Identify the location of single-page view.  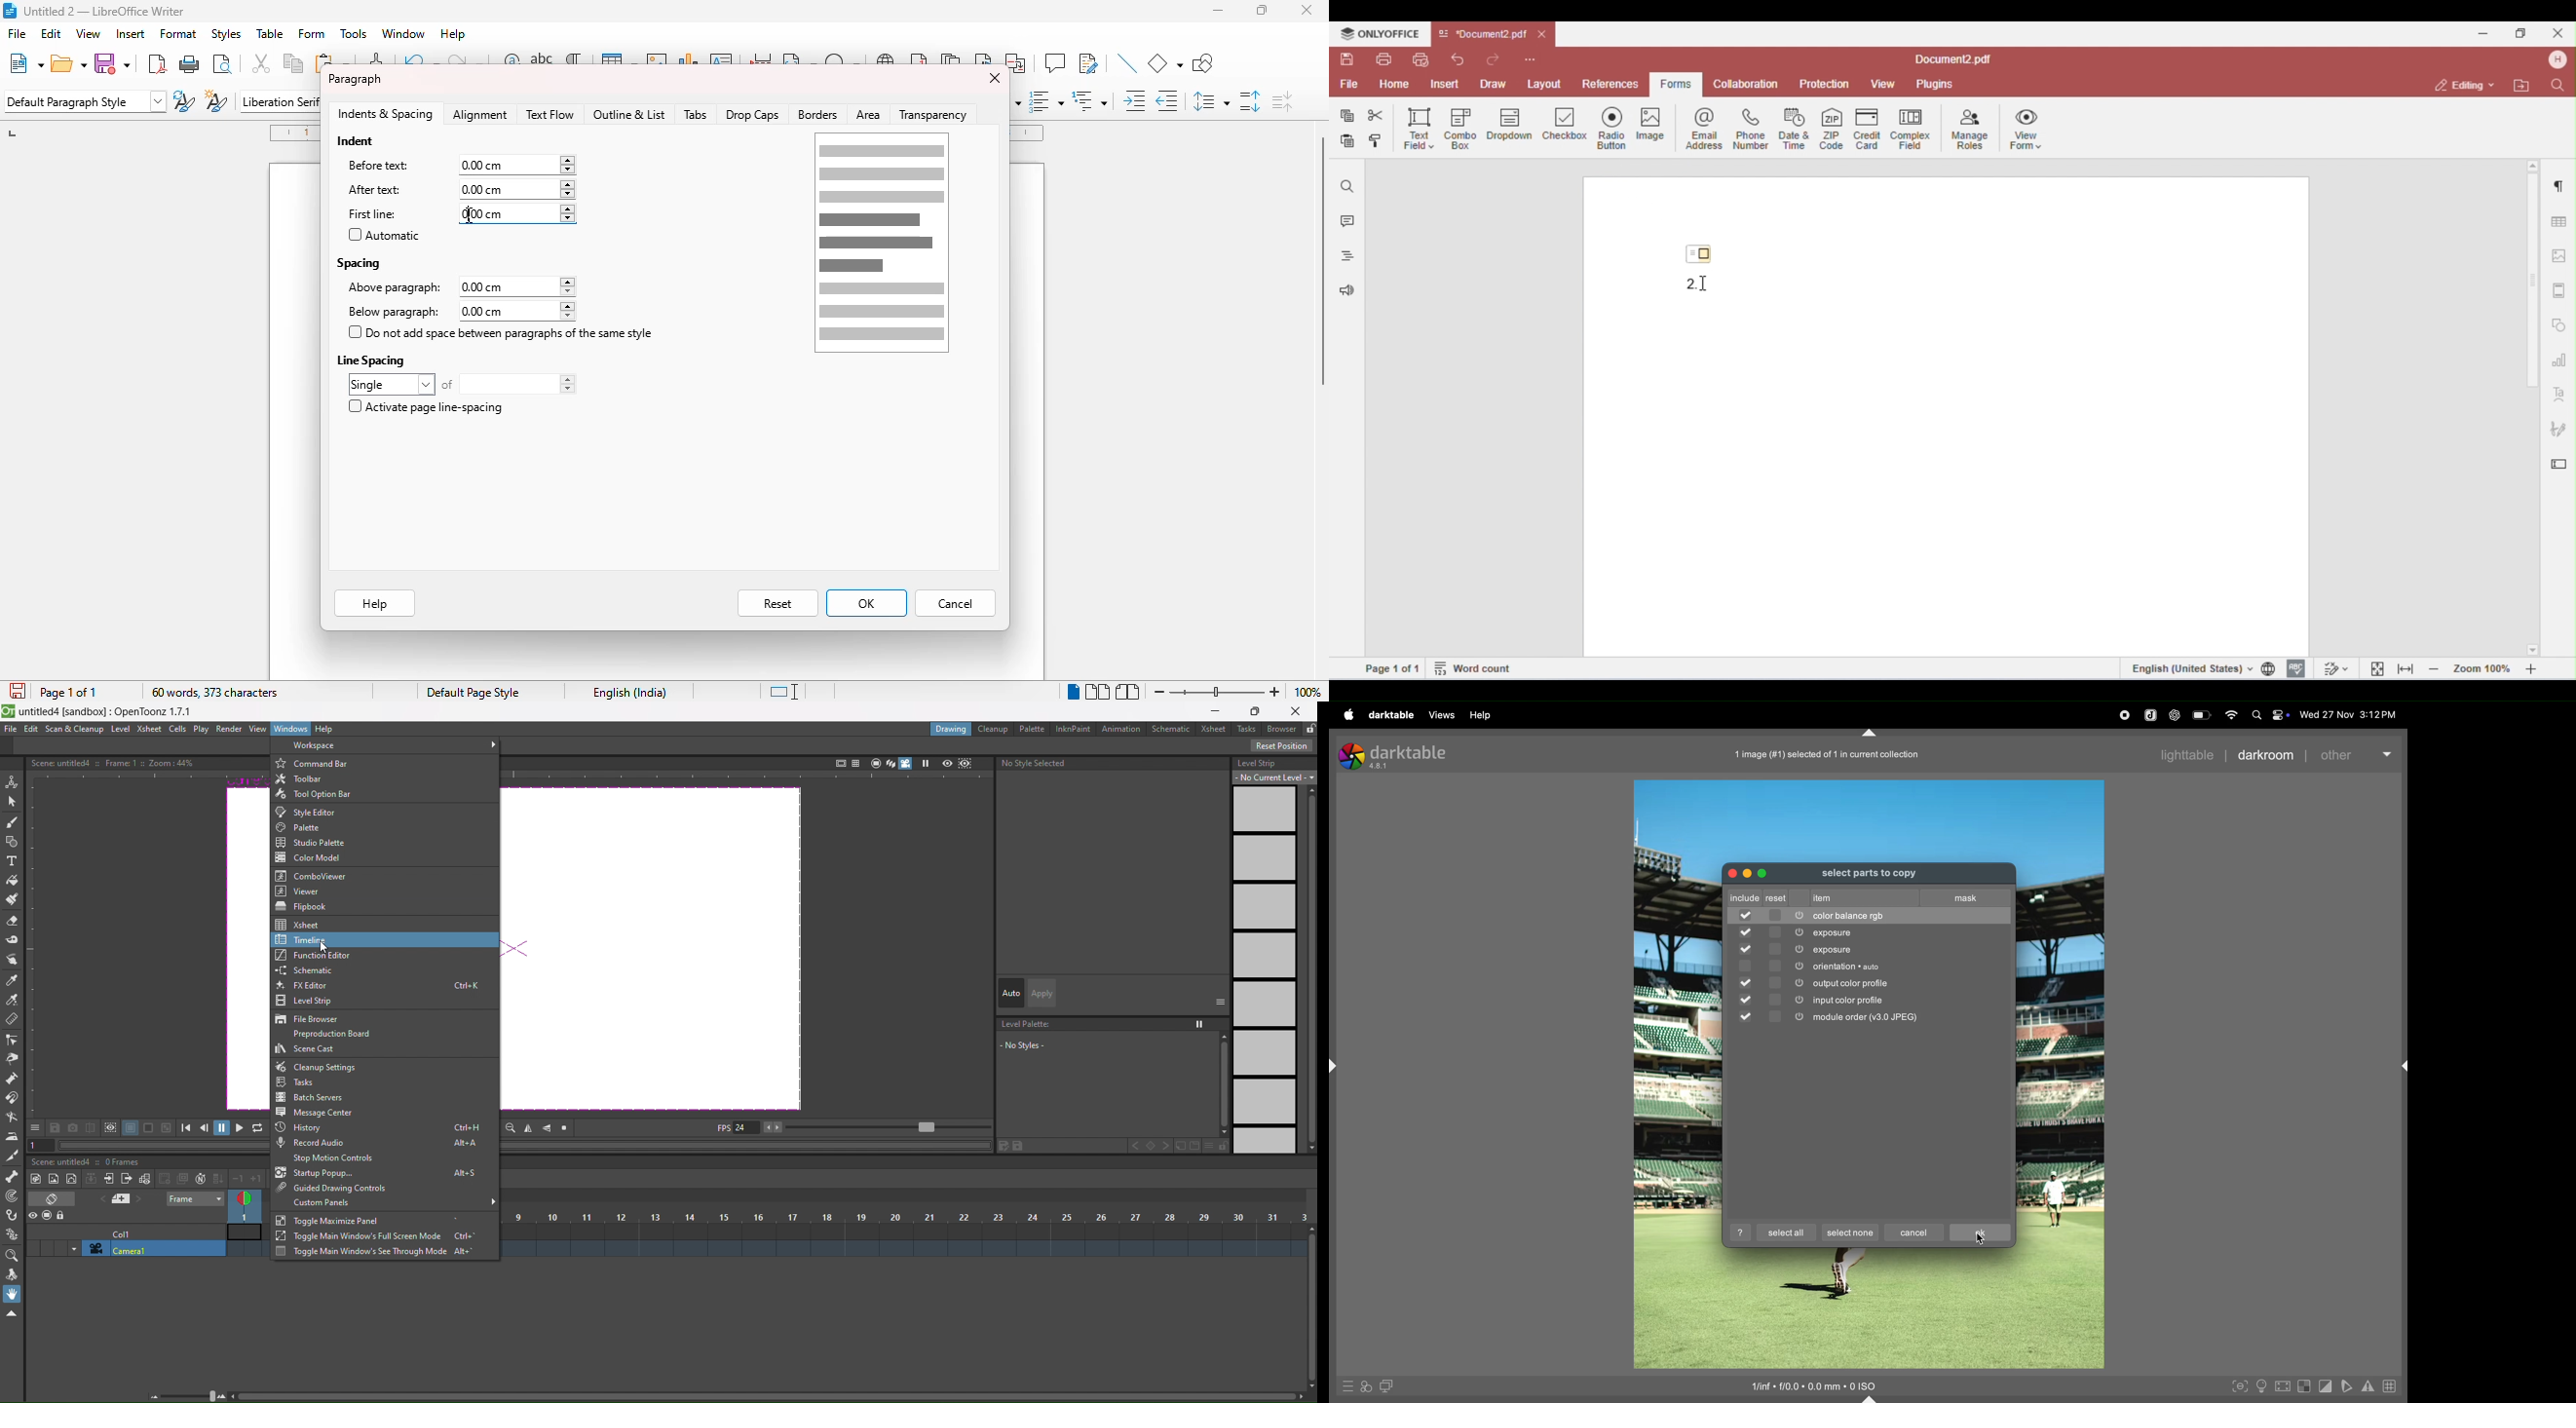
(1073, 692).